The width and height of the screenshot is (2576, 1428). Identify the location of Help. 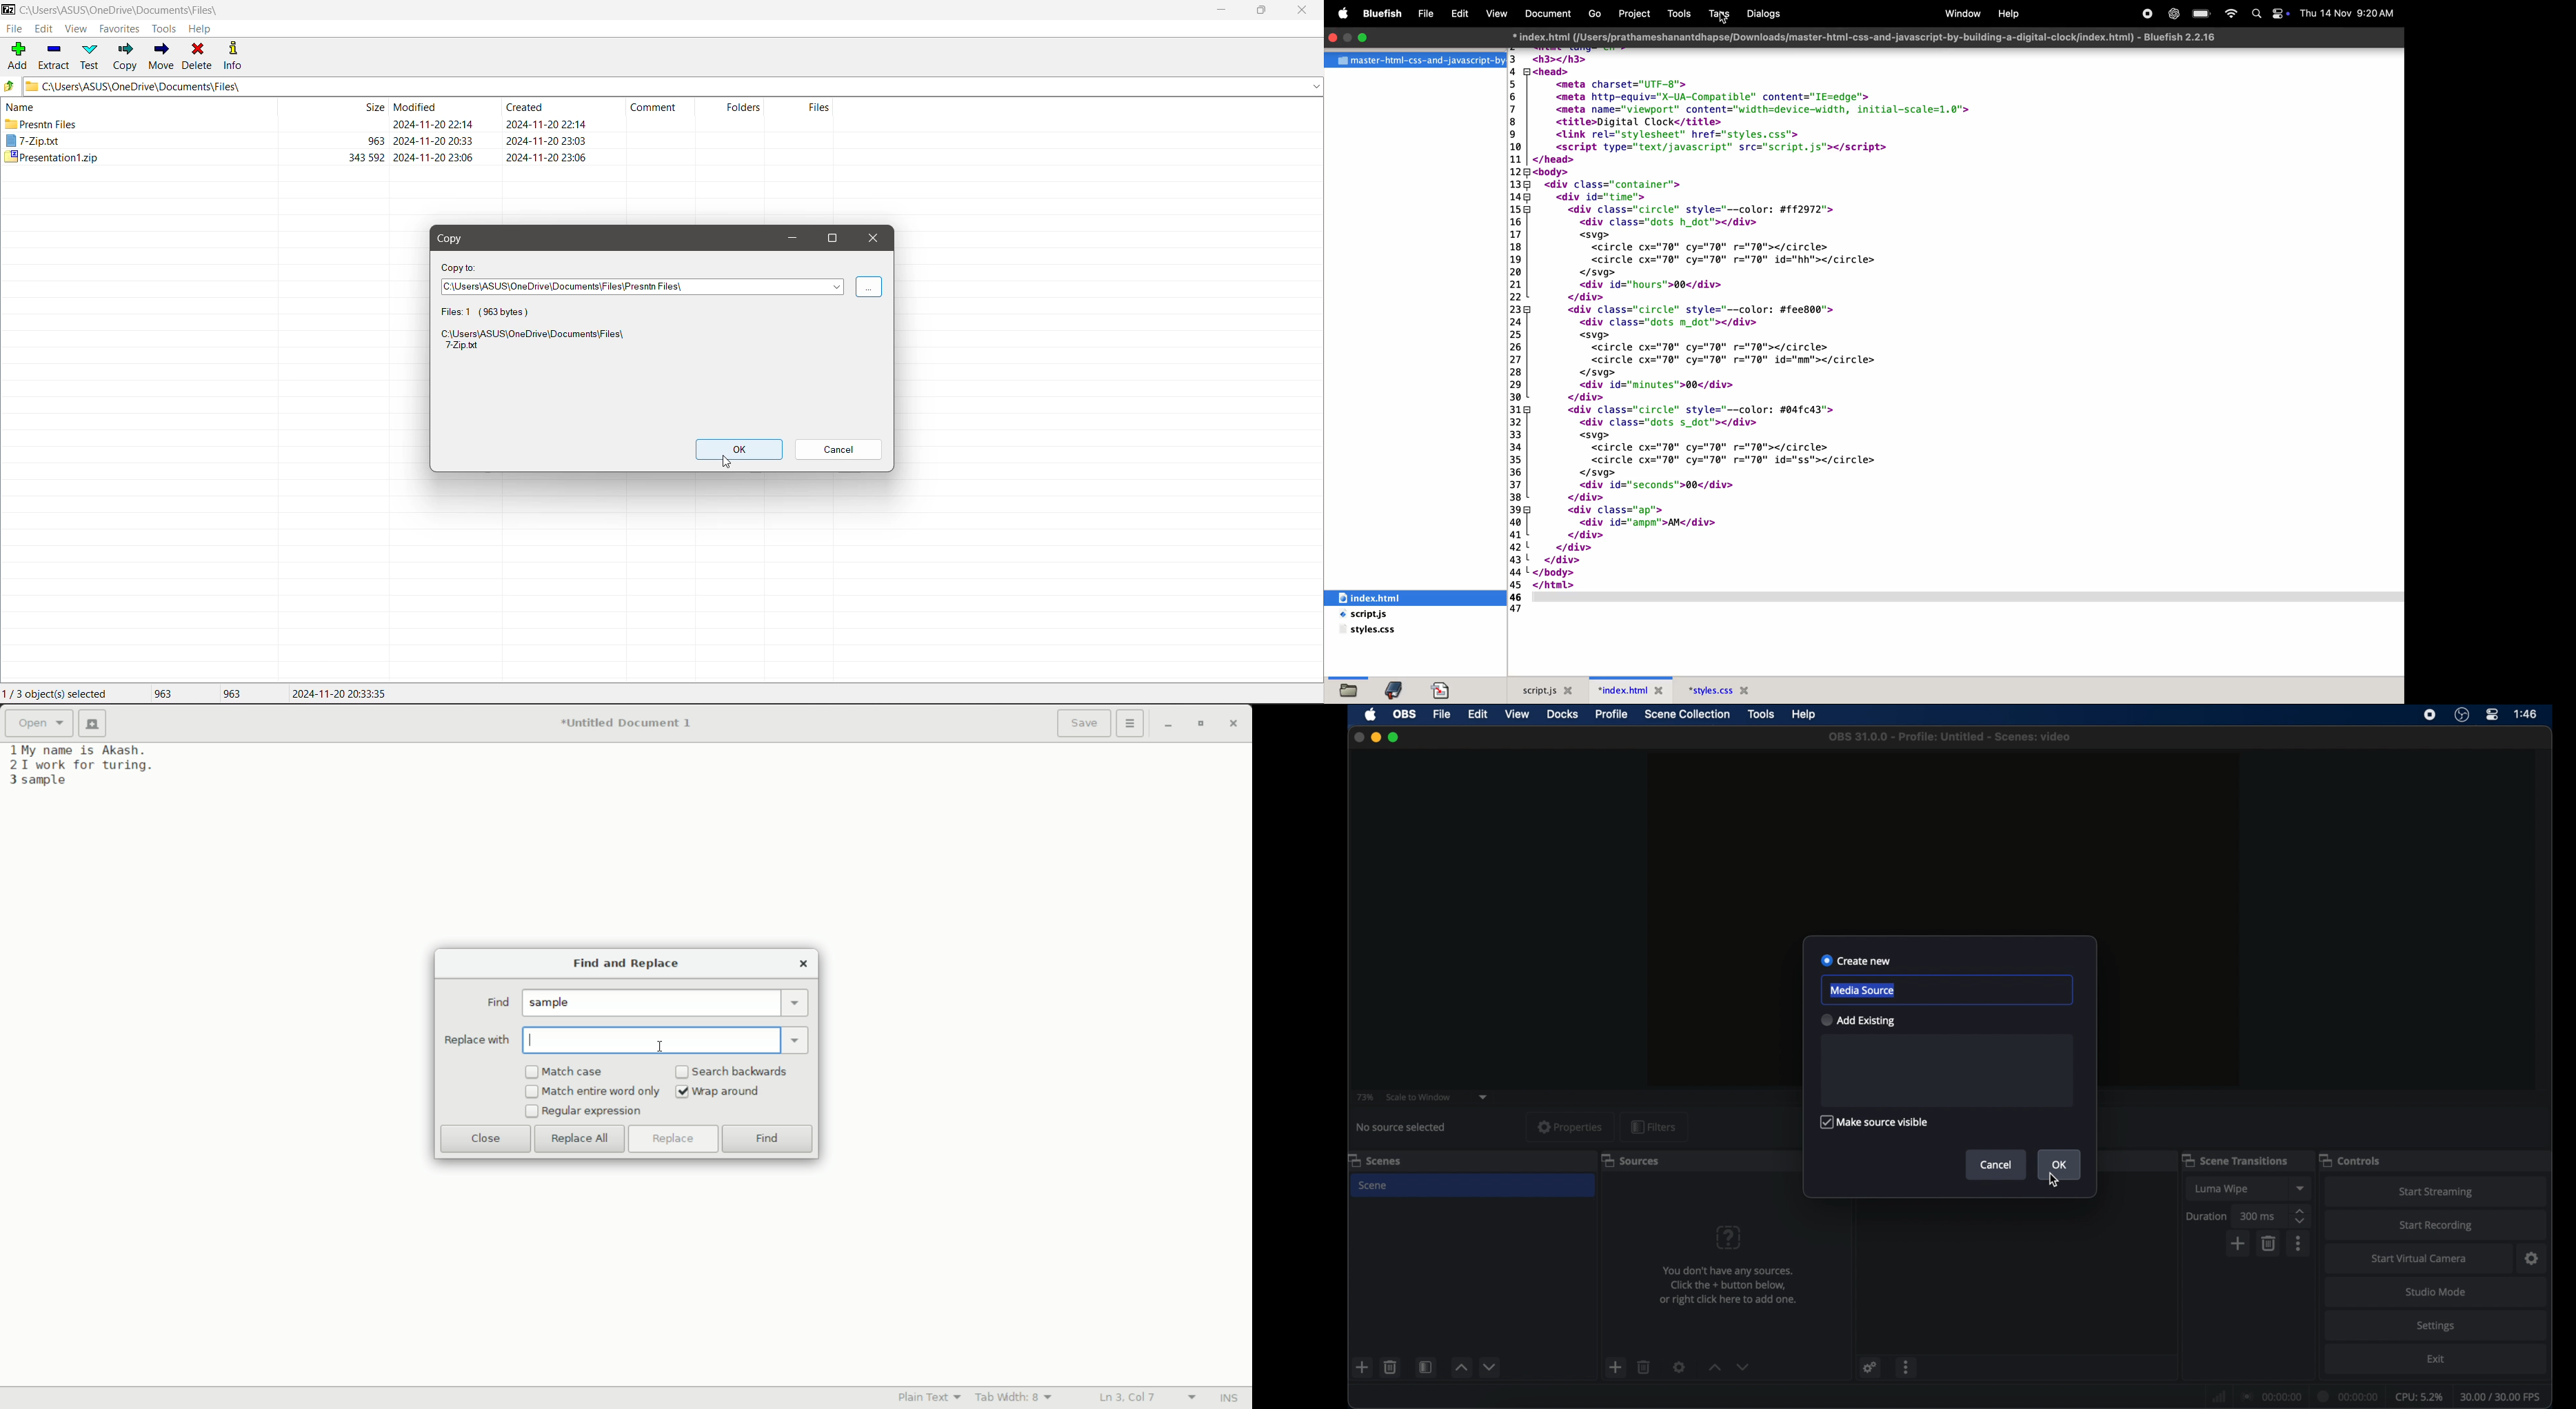
(200, 29).